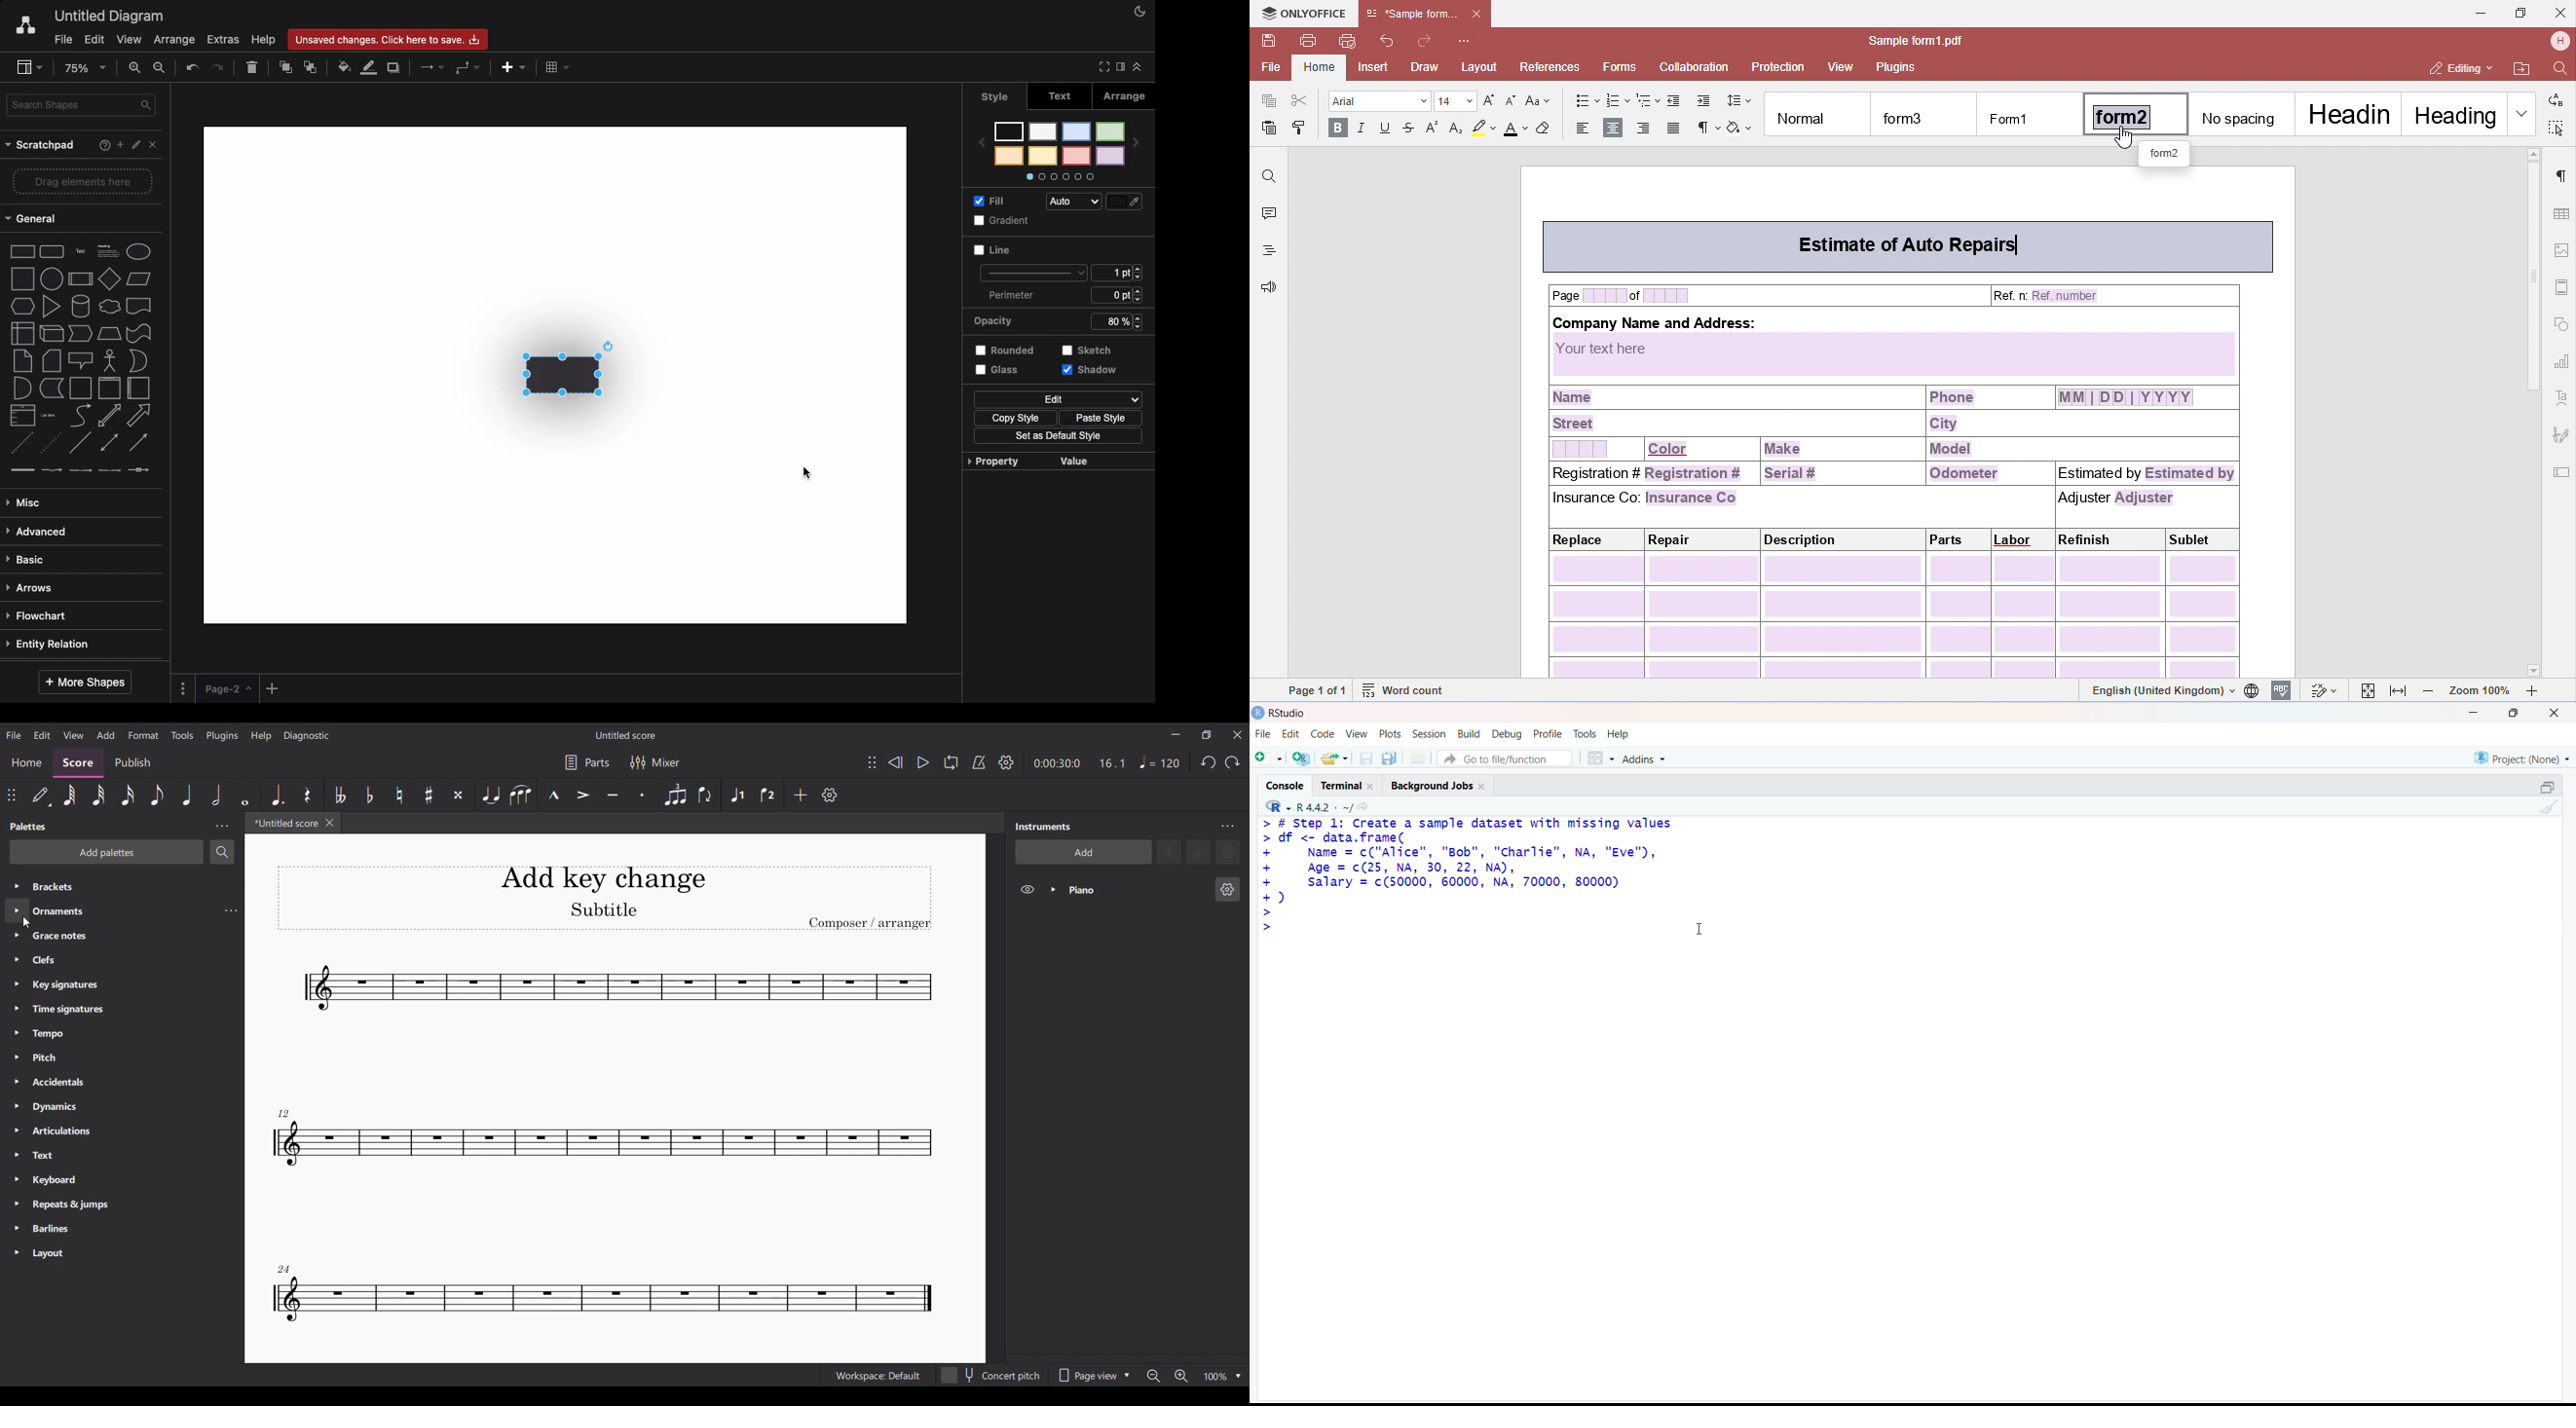  Describe the element at coordinates (40, 795) in the screenshot. I see `default` at that location.